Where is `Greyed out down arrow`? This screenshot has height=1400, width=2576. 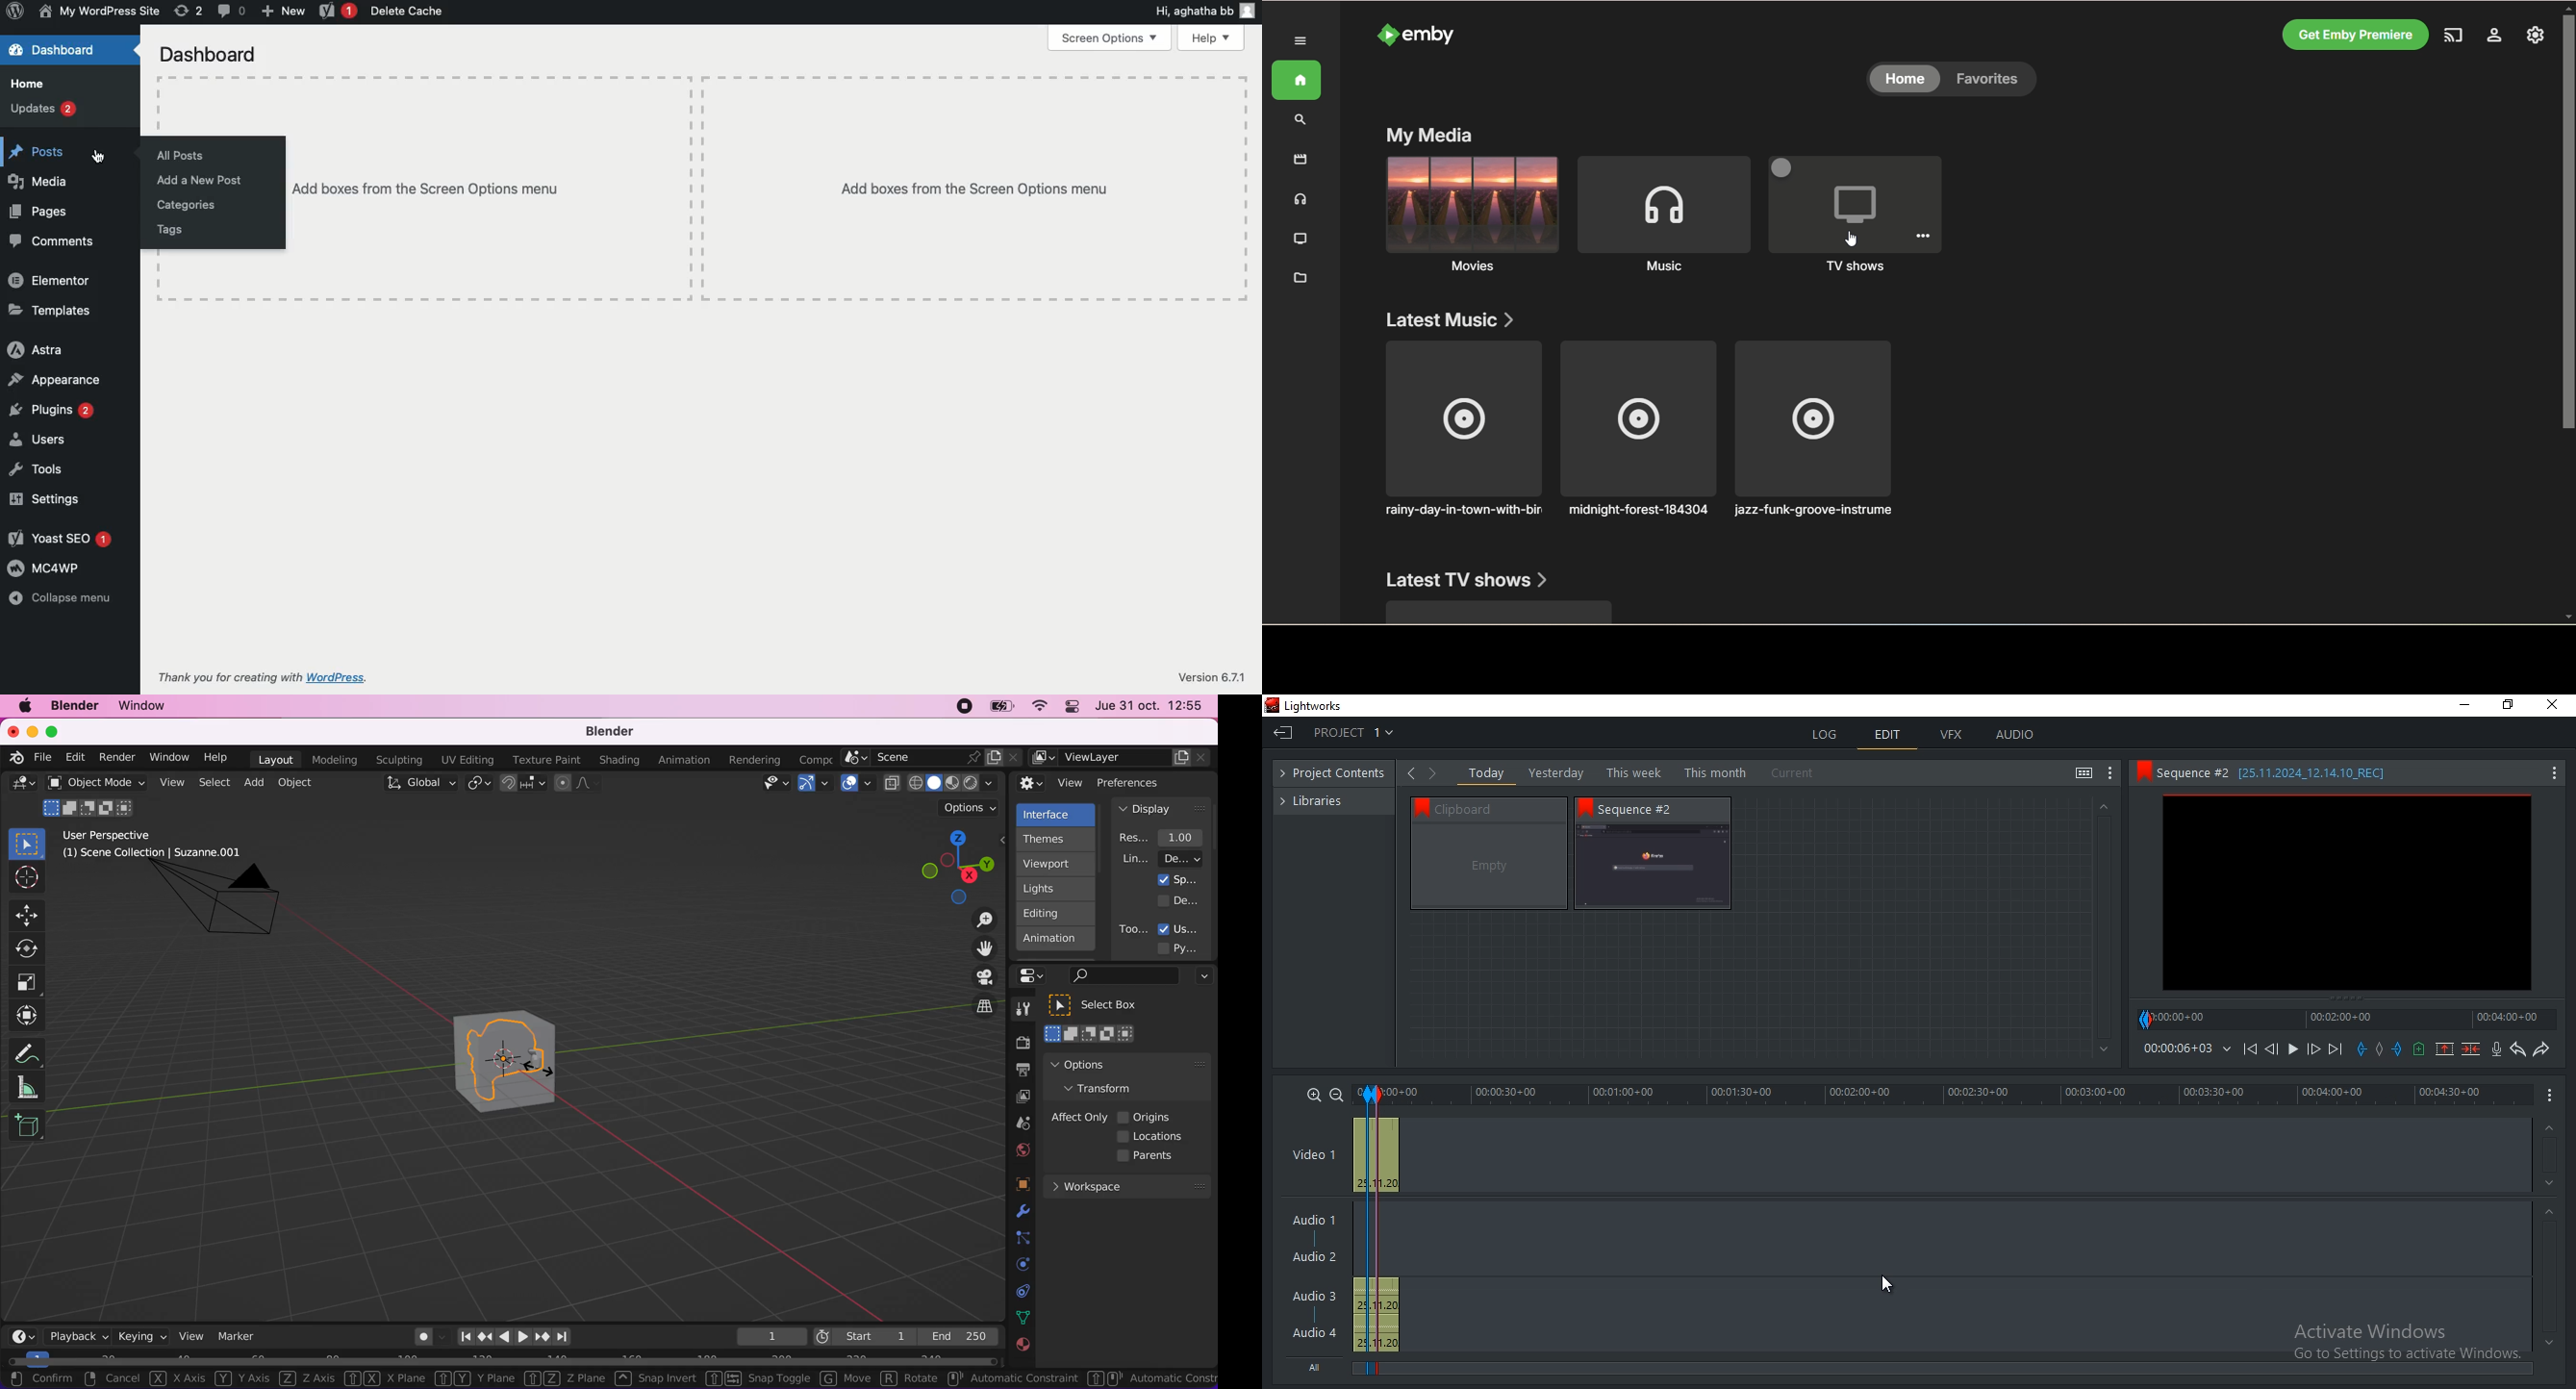 Greyed out down arrow is located at coordinates (2549, 1342).